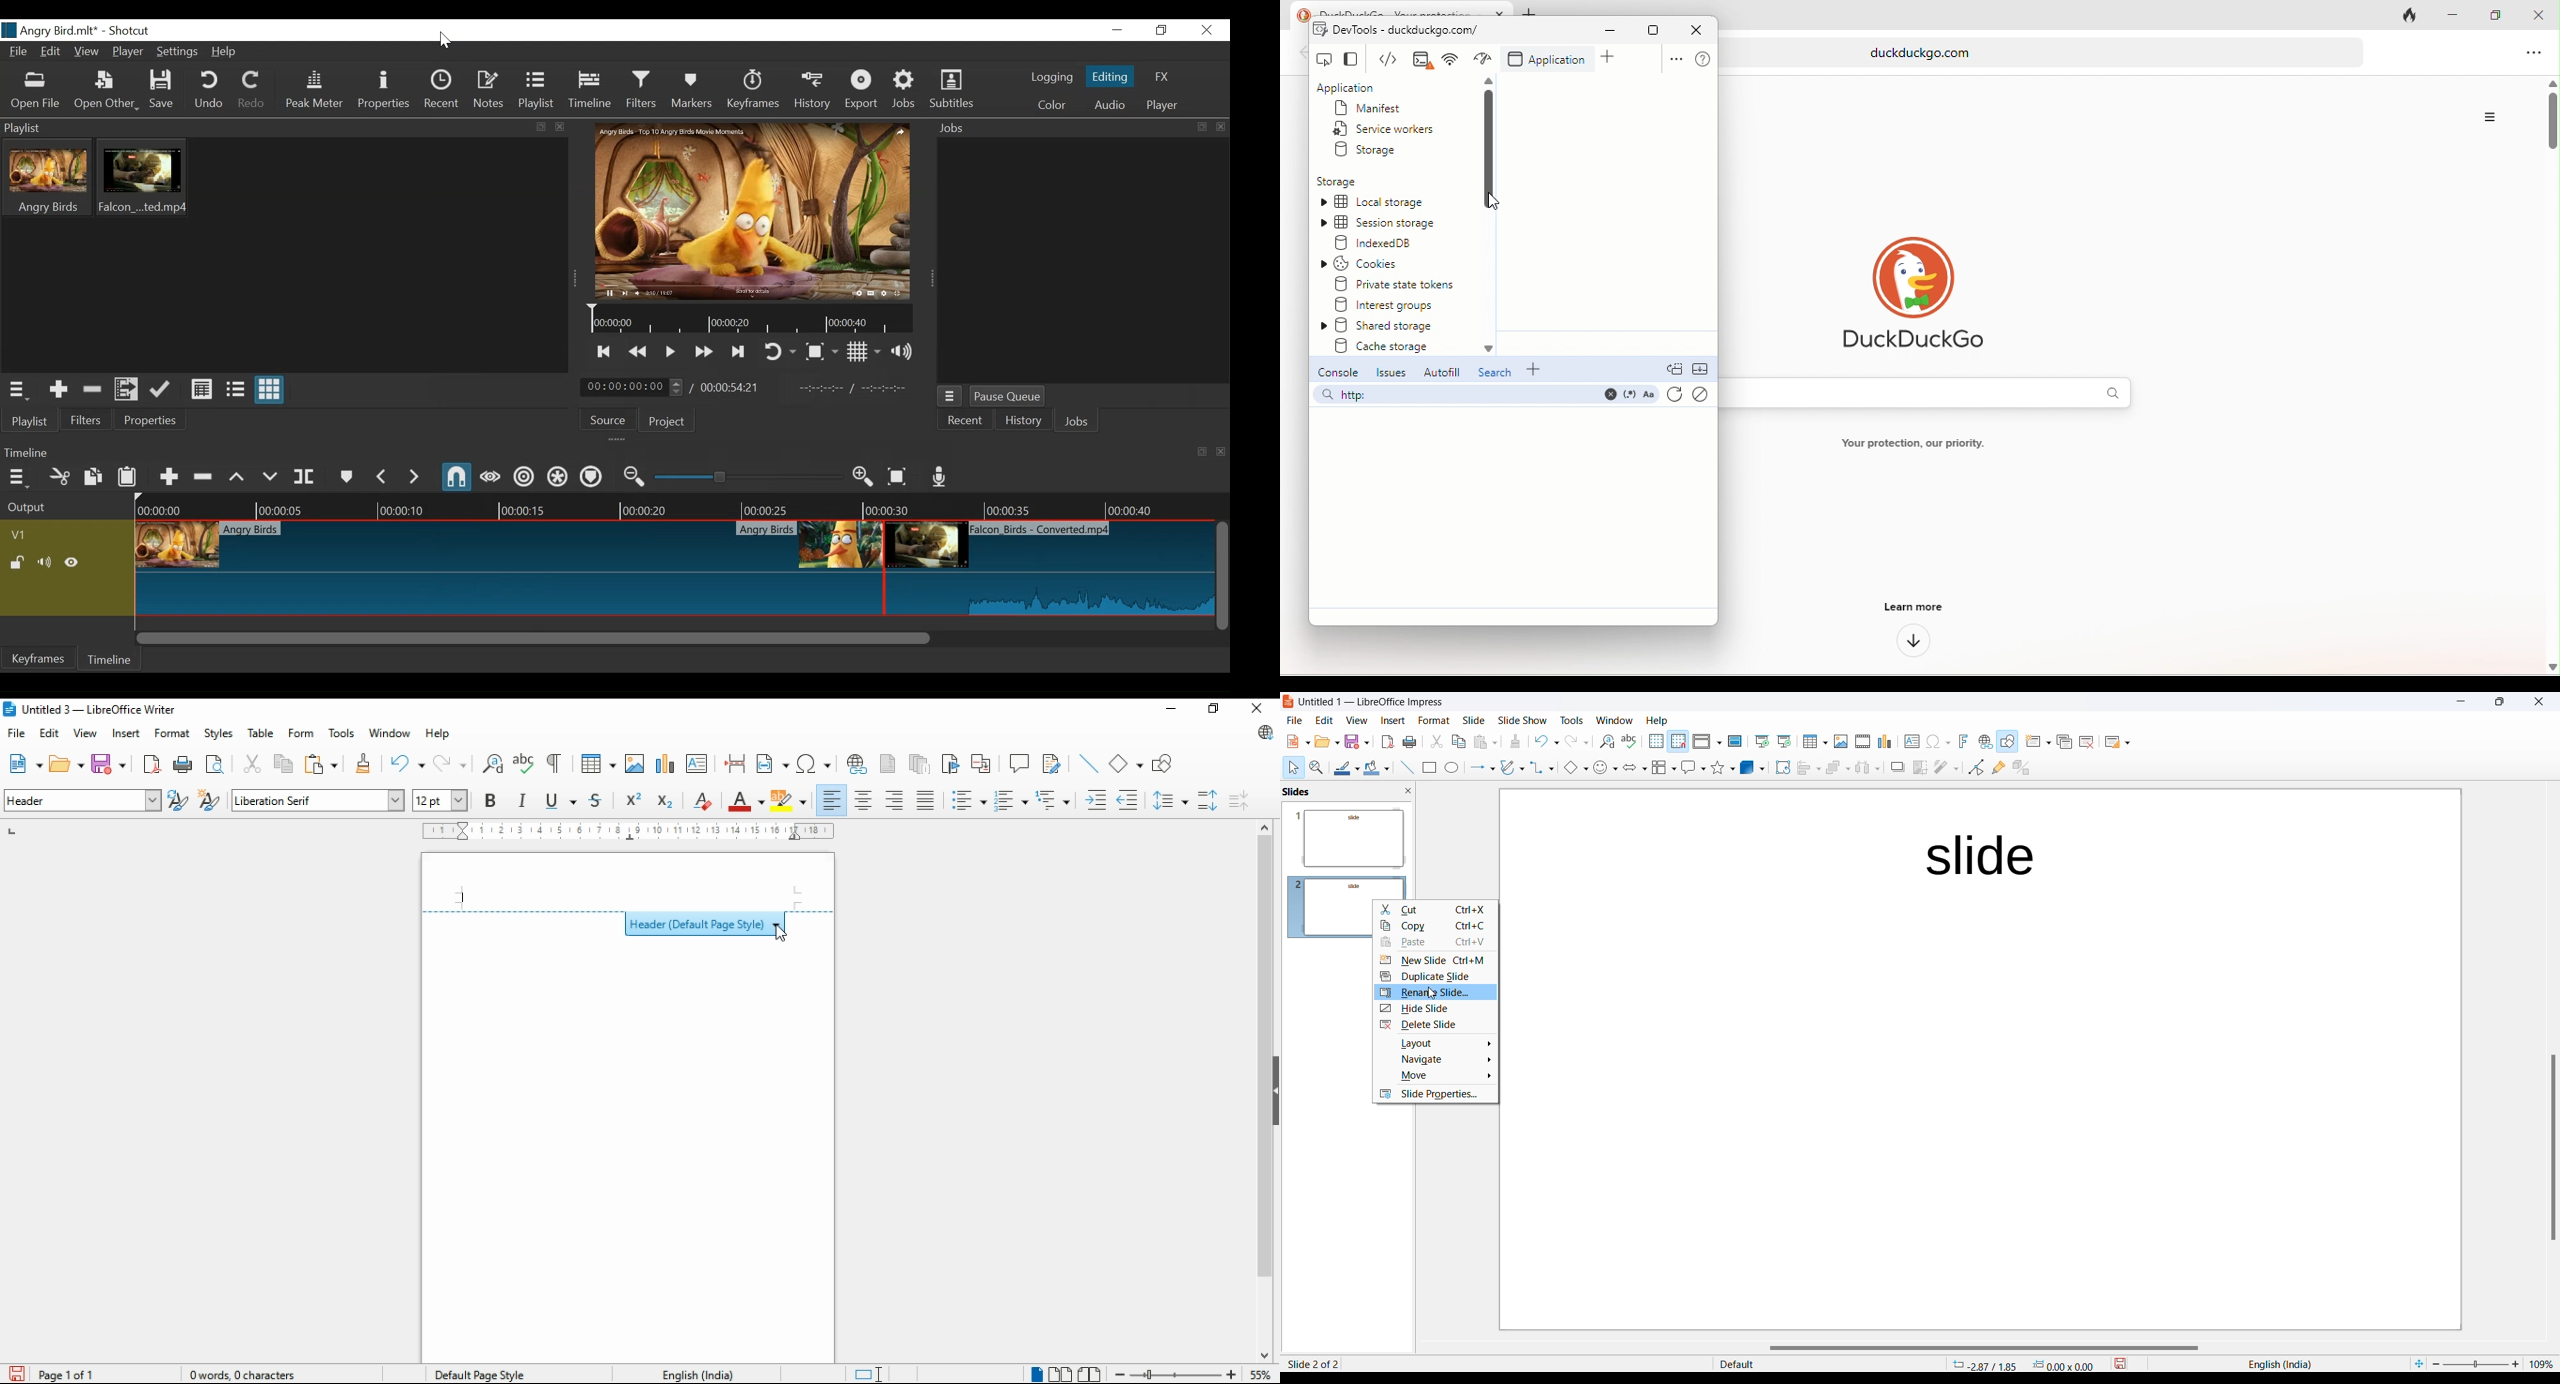 This screenshot has width=2576, height=1400. I want to click on Properties, so click(383, 91).